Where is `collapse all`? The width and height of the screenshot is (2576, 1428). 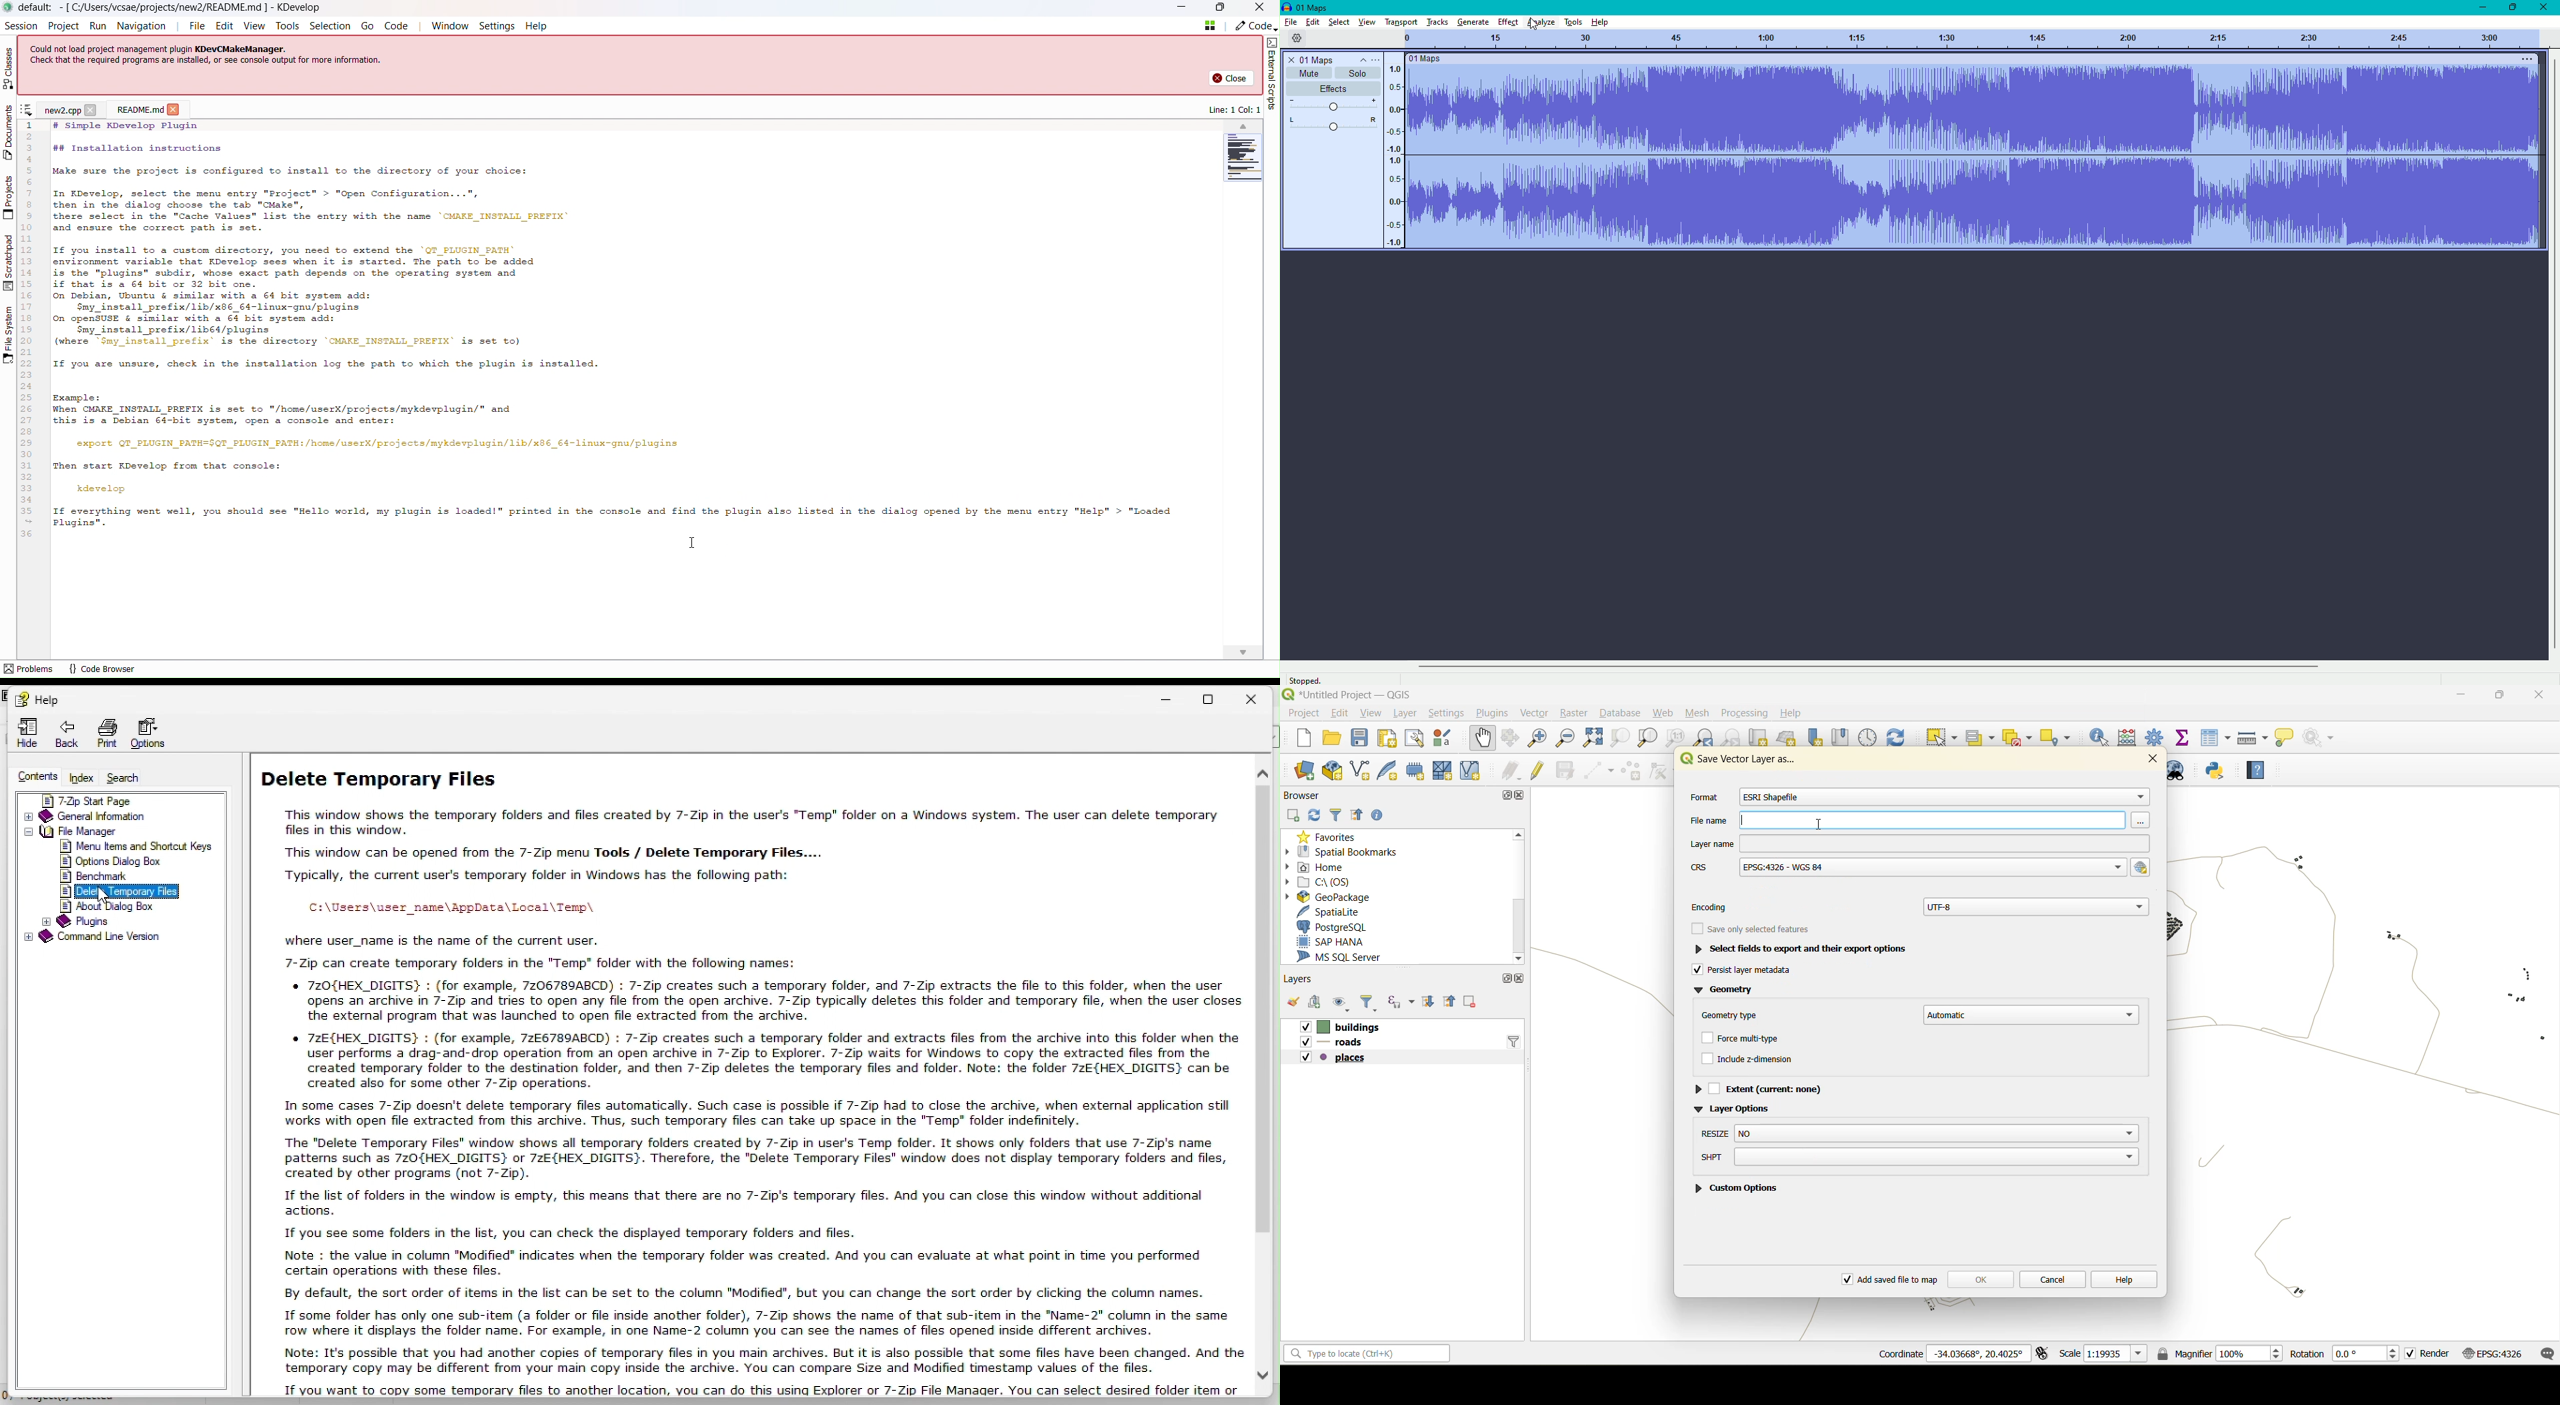
collapse all is located at coordinates (1357, 816).